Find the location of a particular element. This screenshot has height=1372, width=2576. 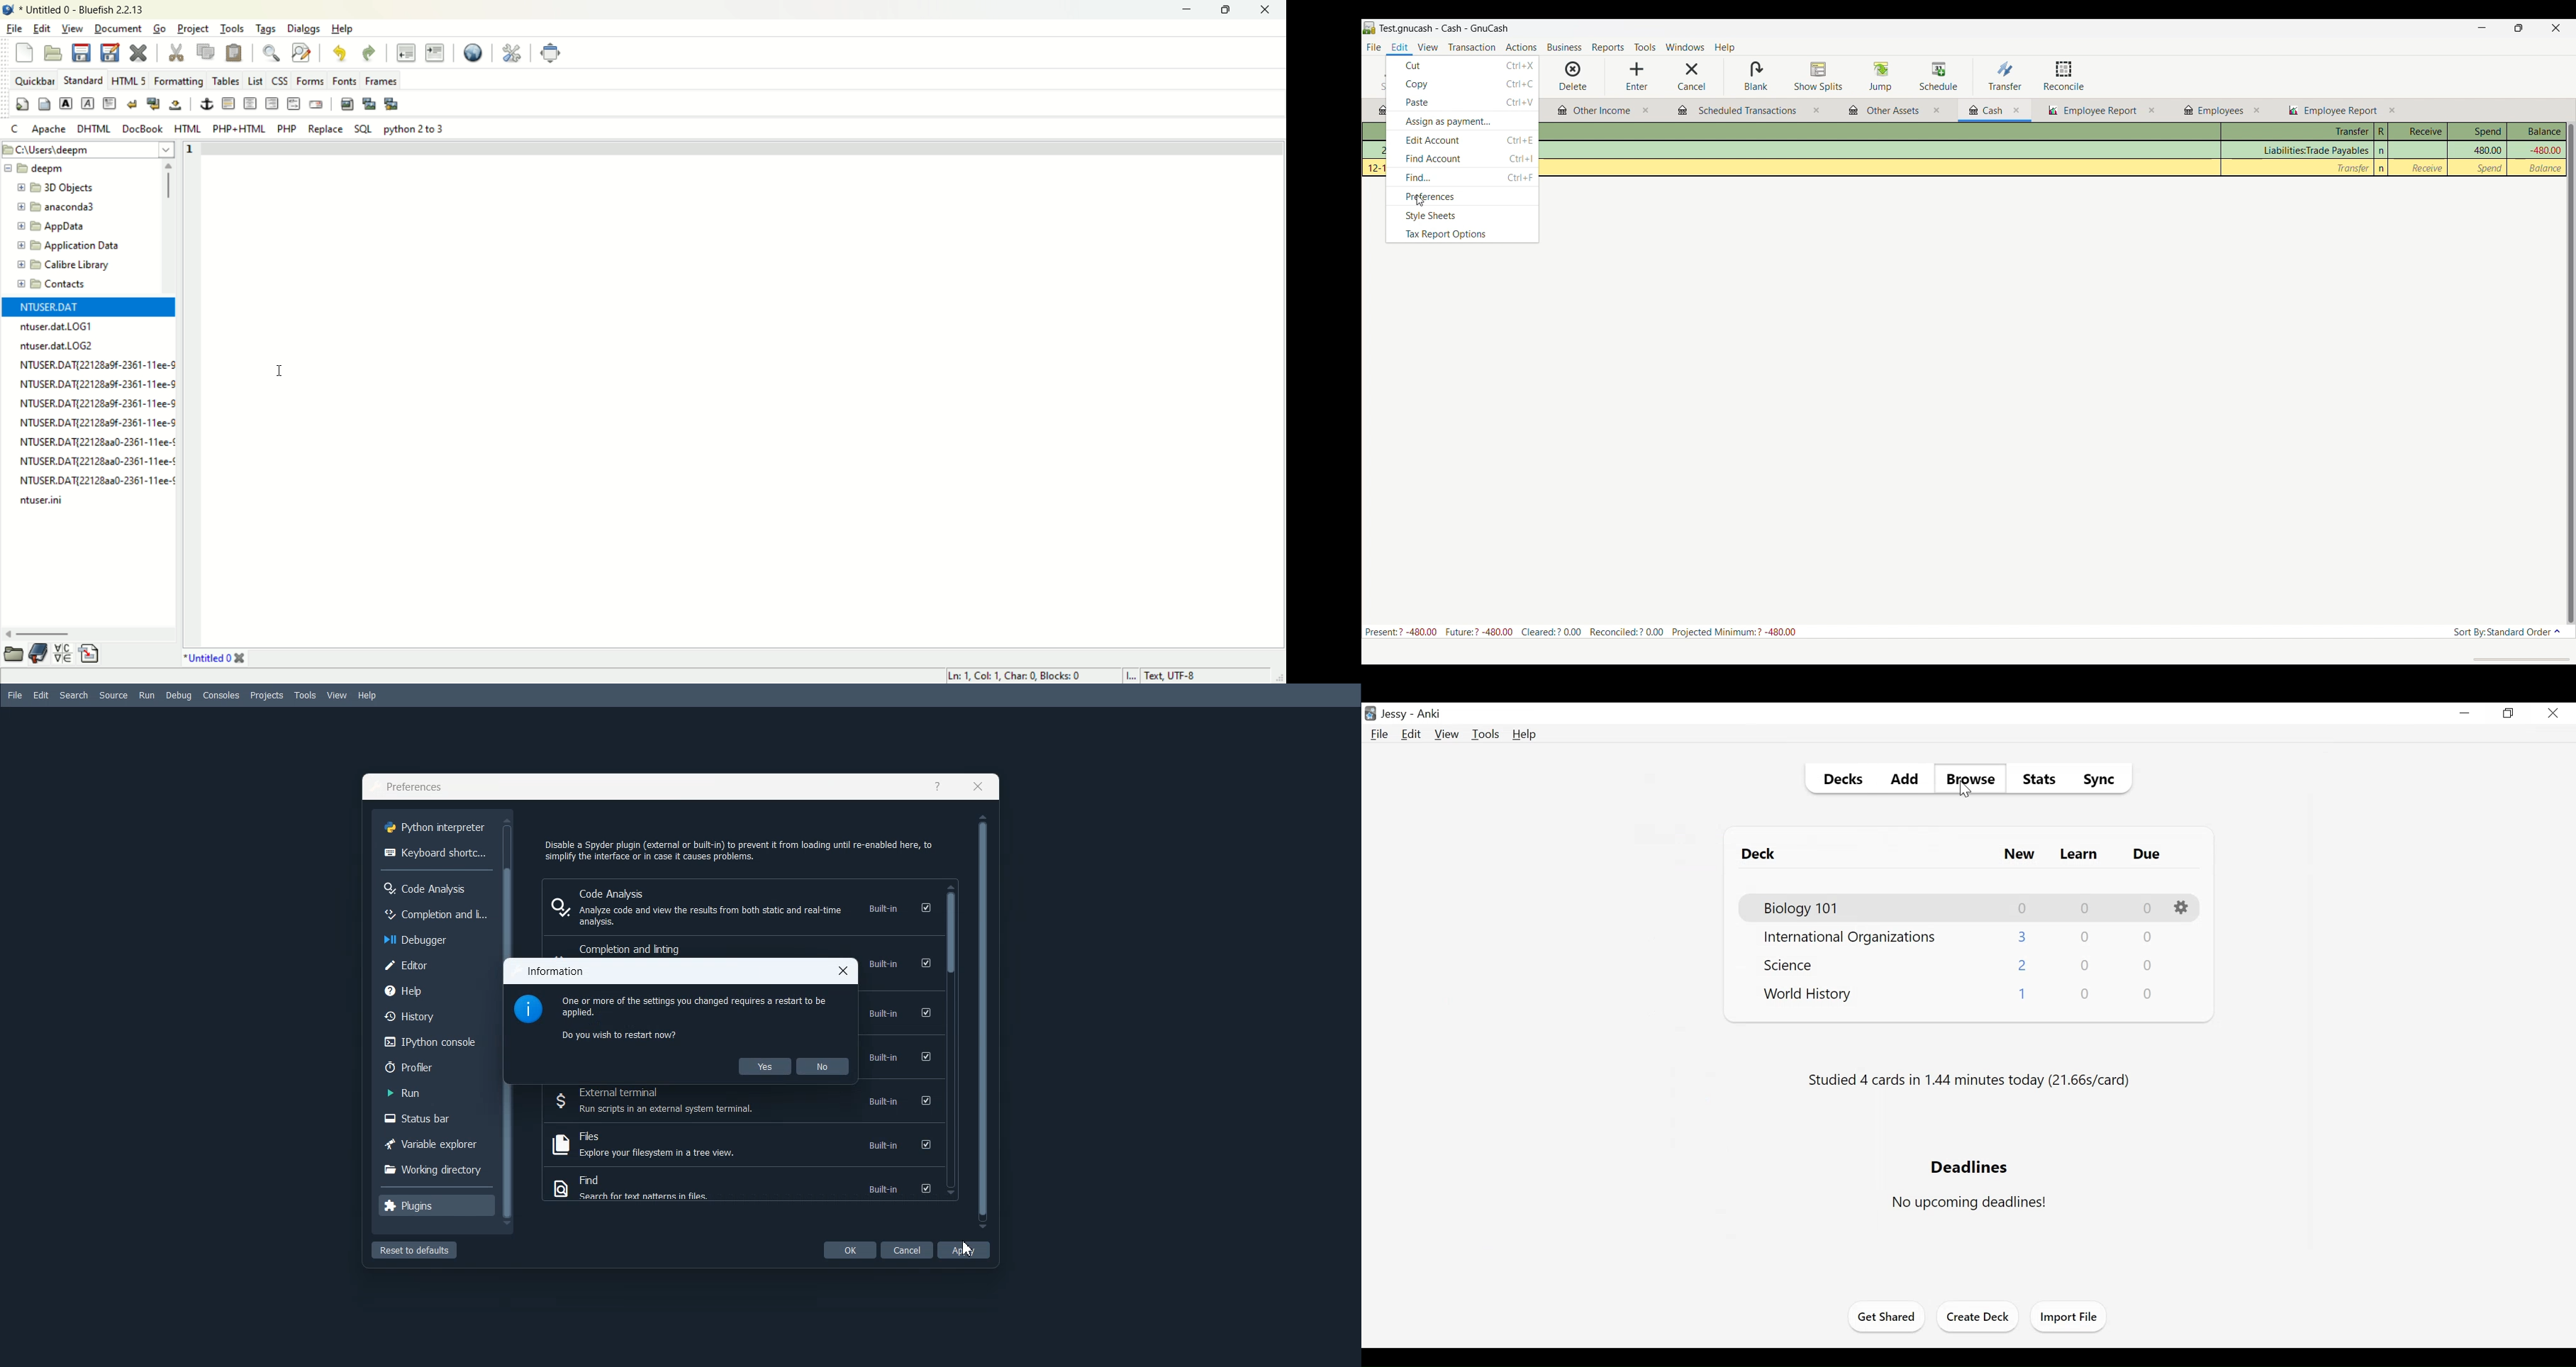

Help is located at coordinates (938, 788).